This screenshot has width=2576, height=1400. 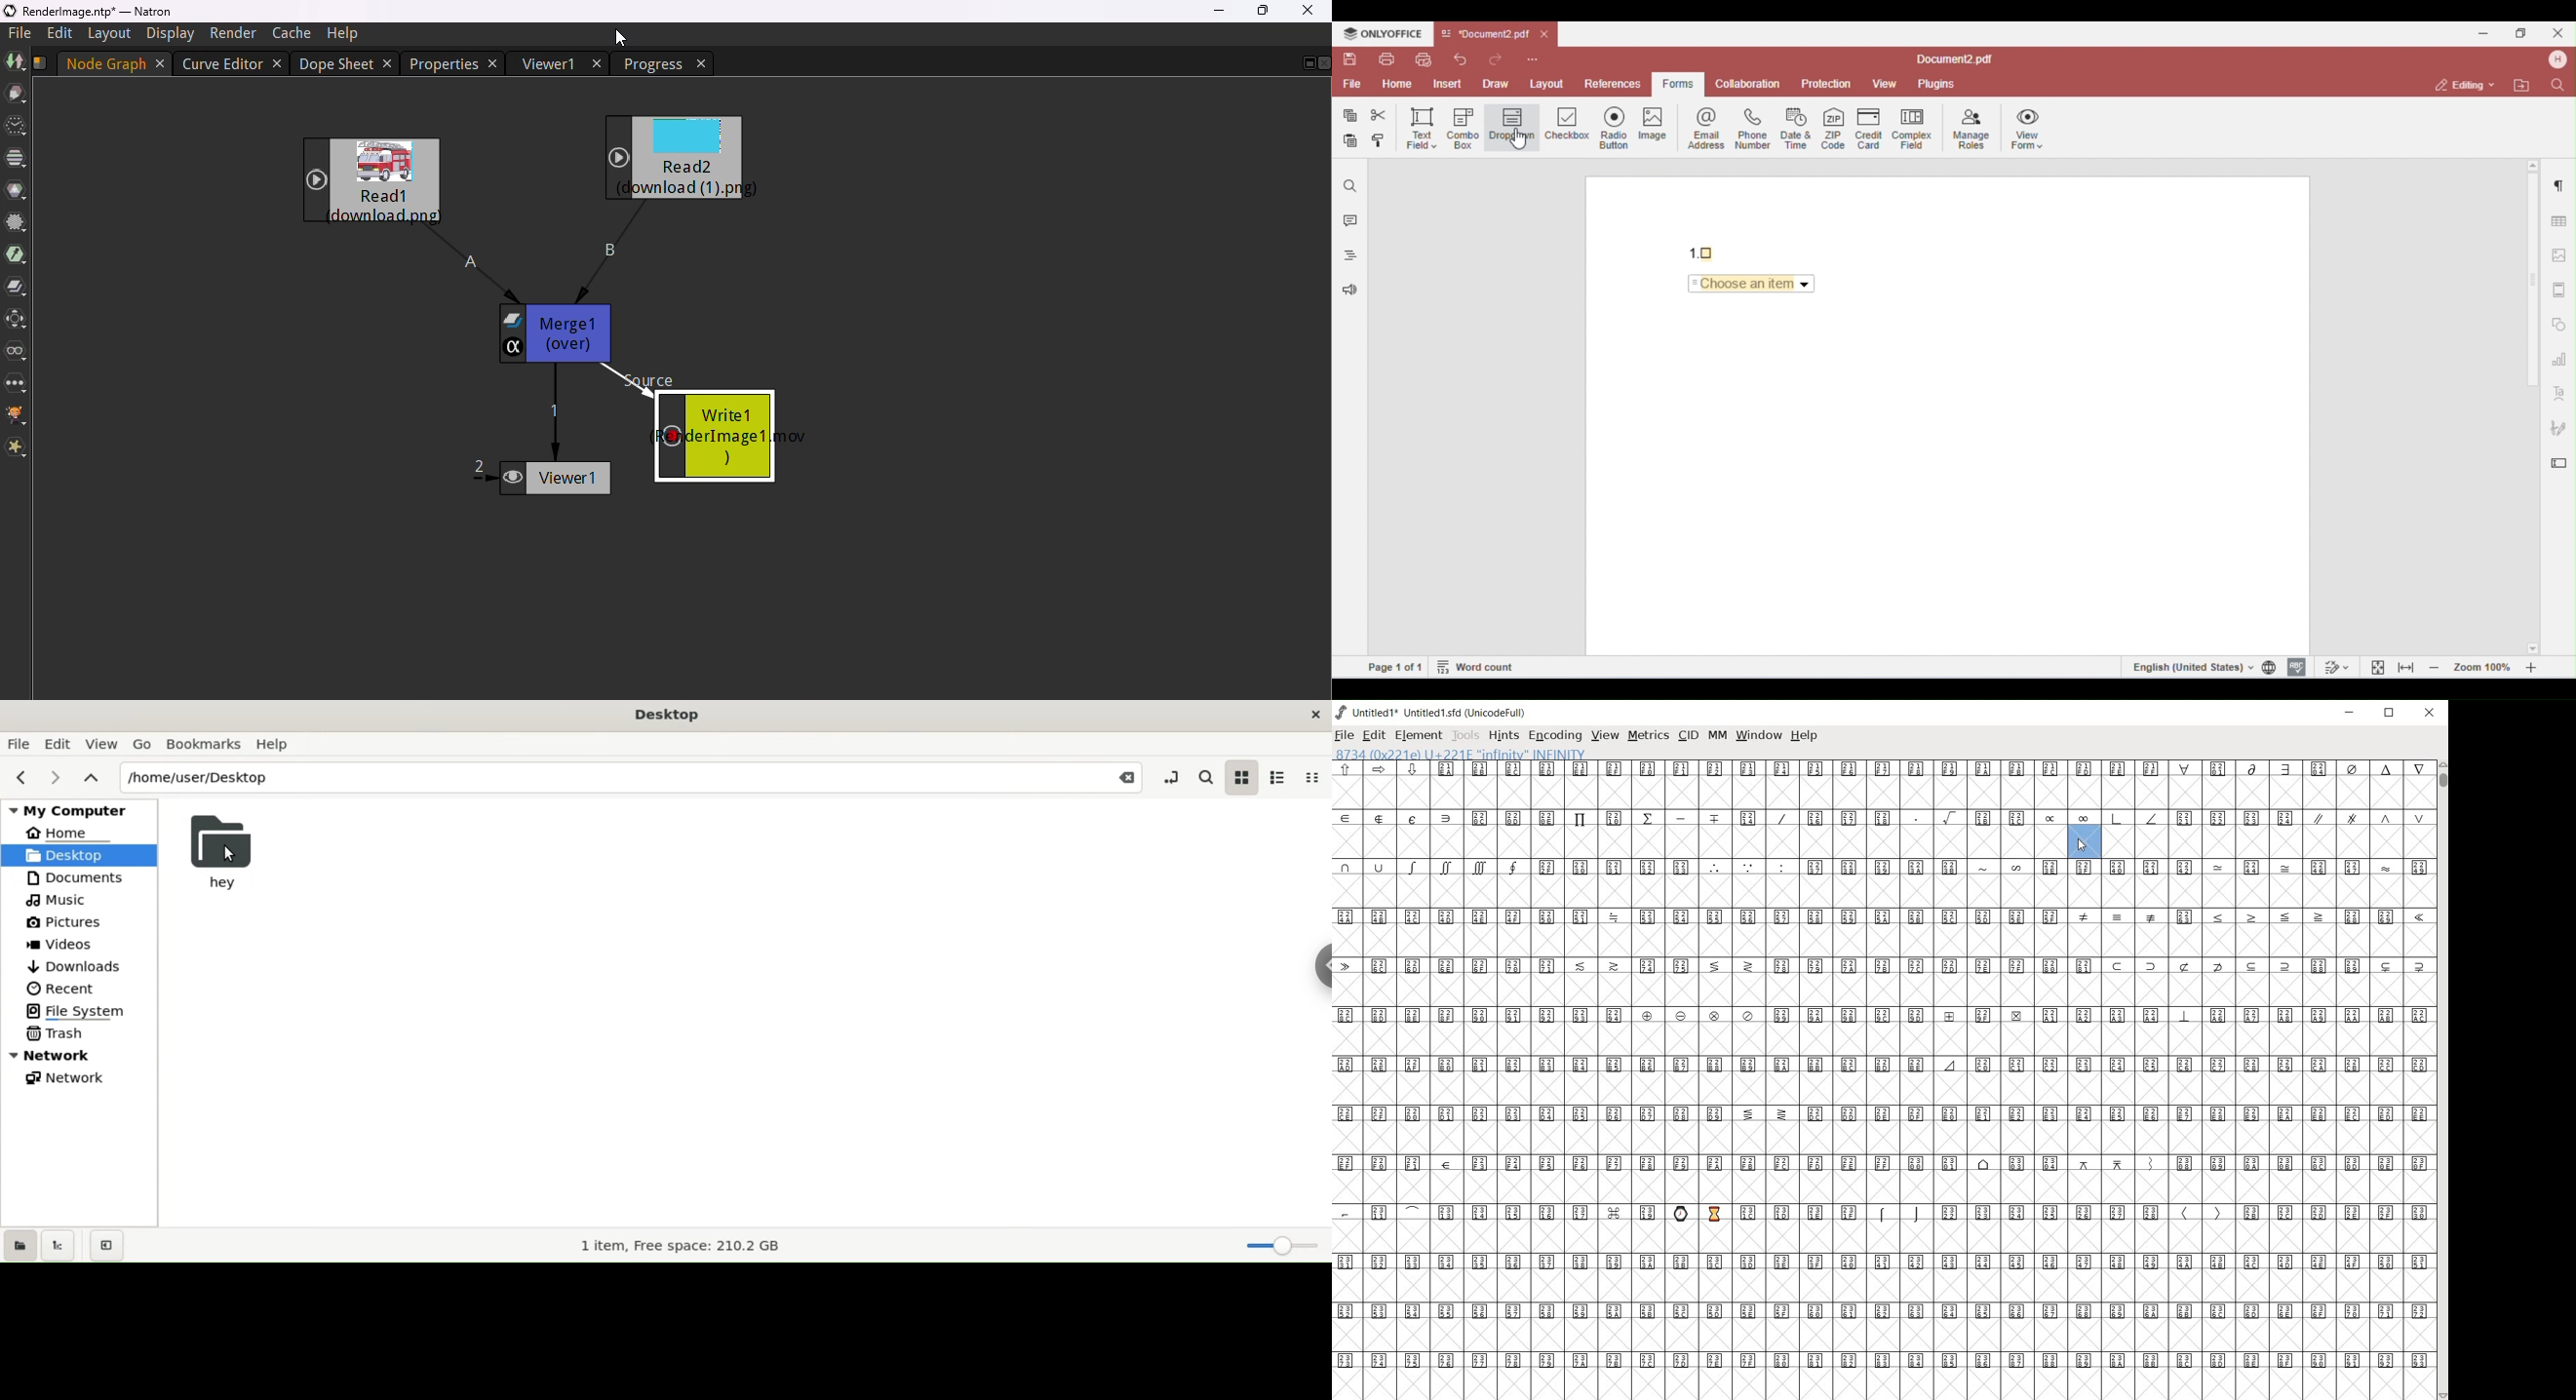 I want to click on symbols, so click(x=1900, y=1212).